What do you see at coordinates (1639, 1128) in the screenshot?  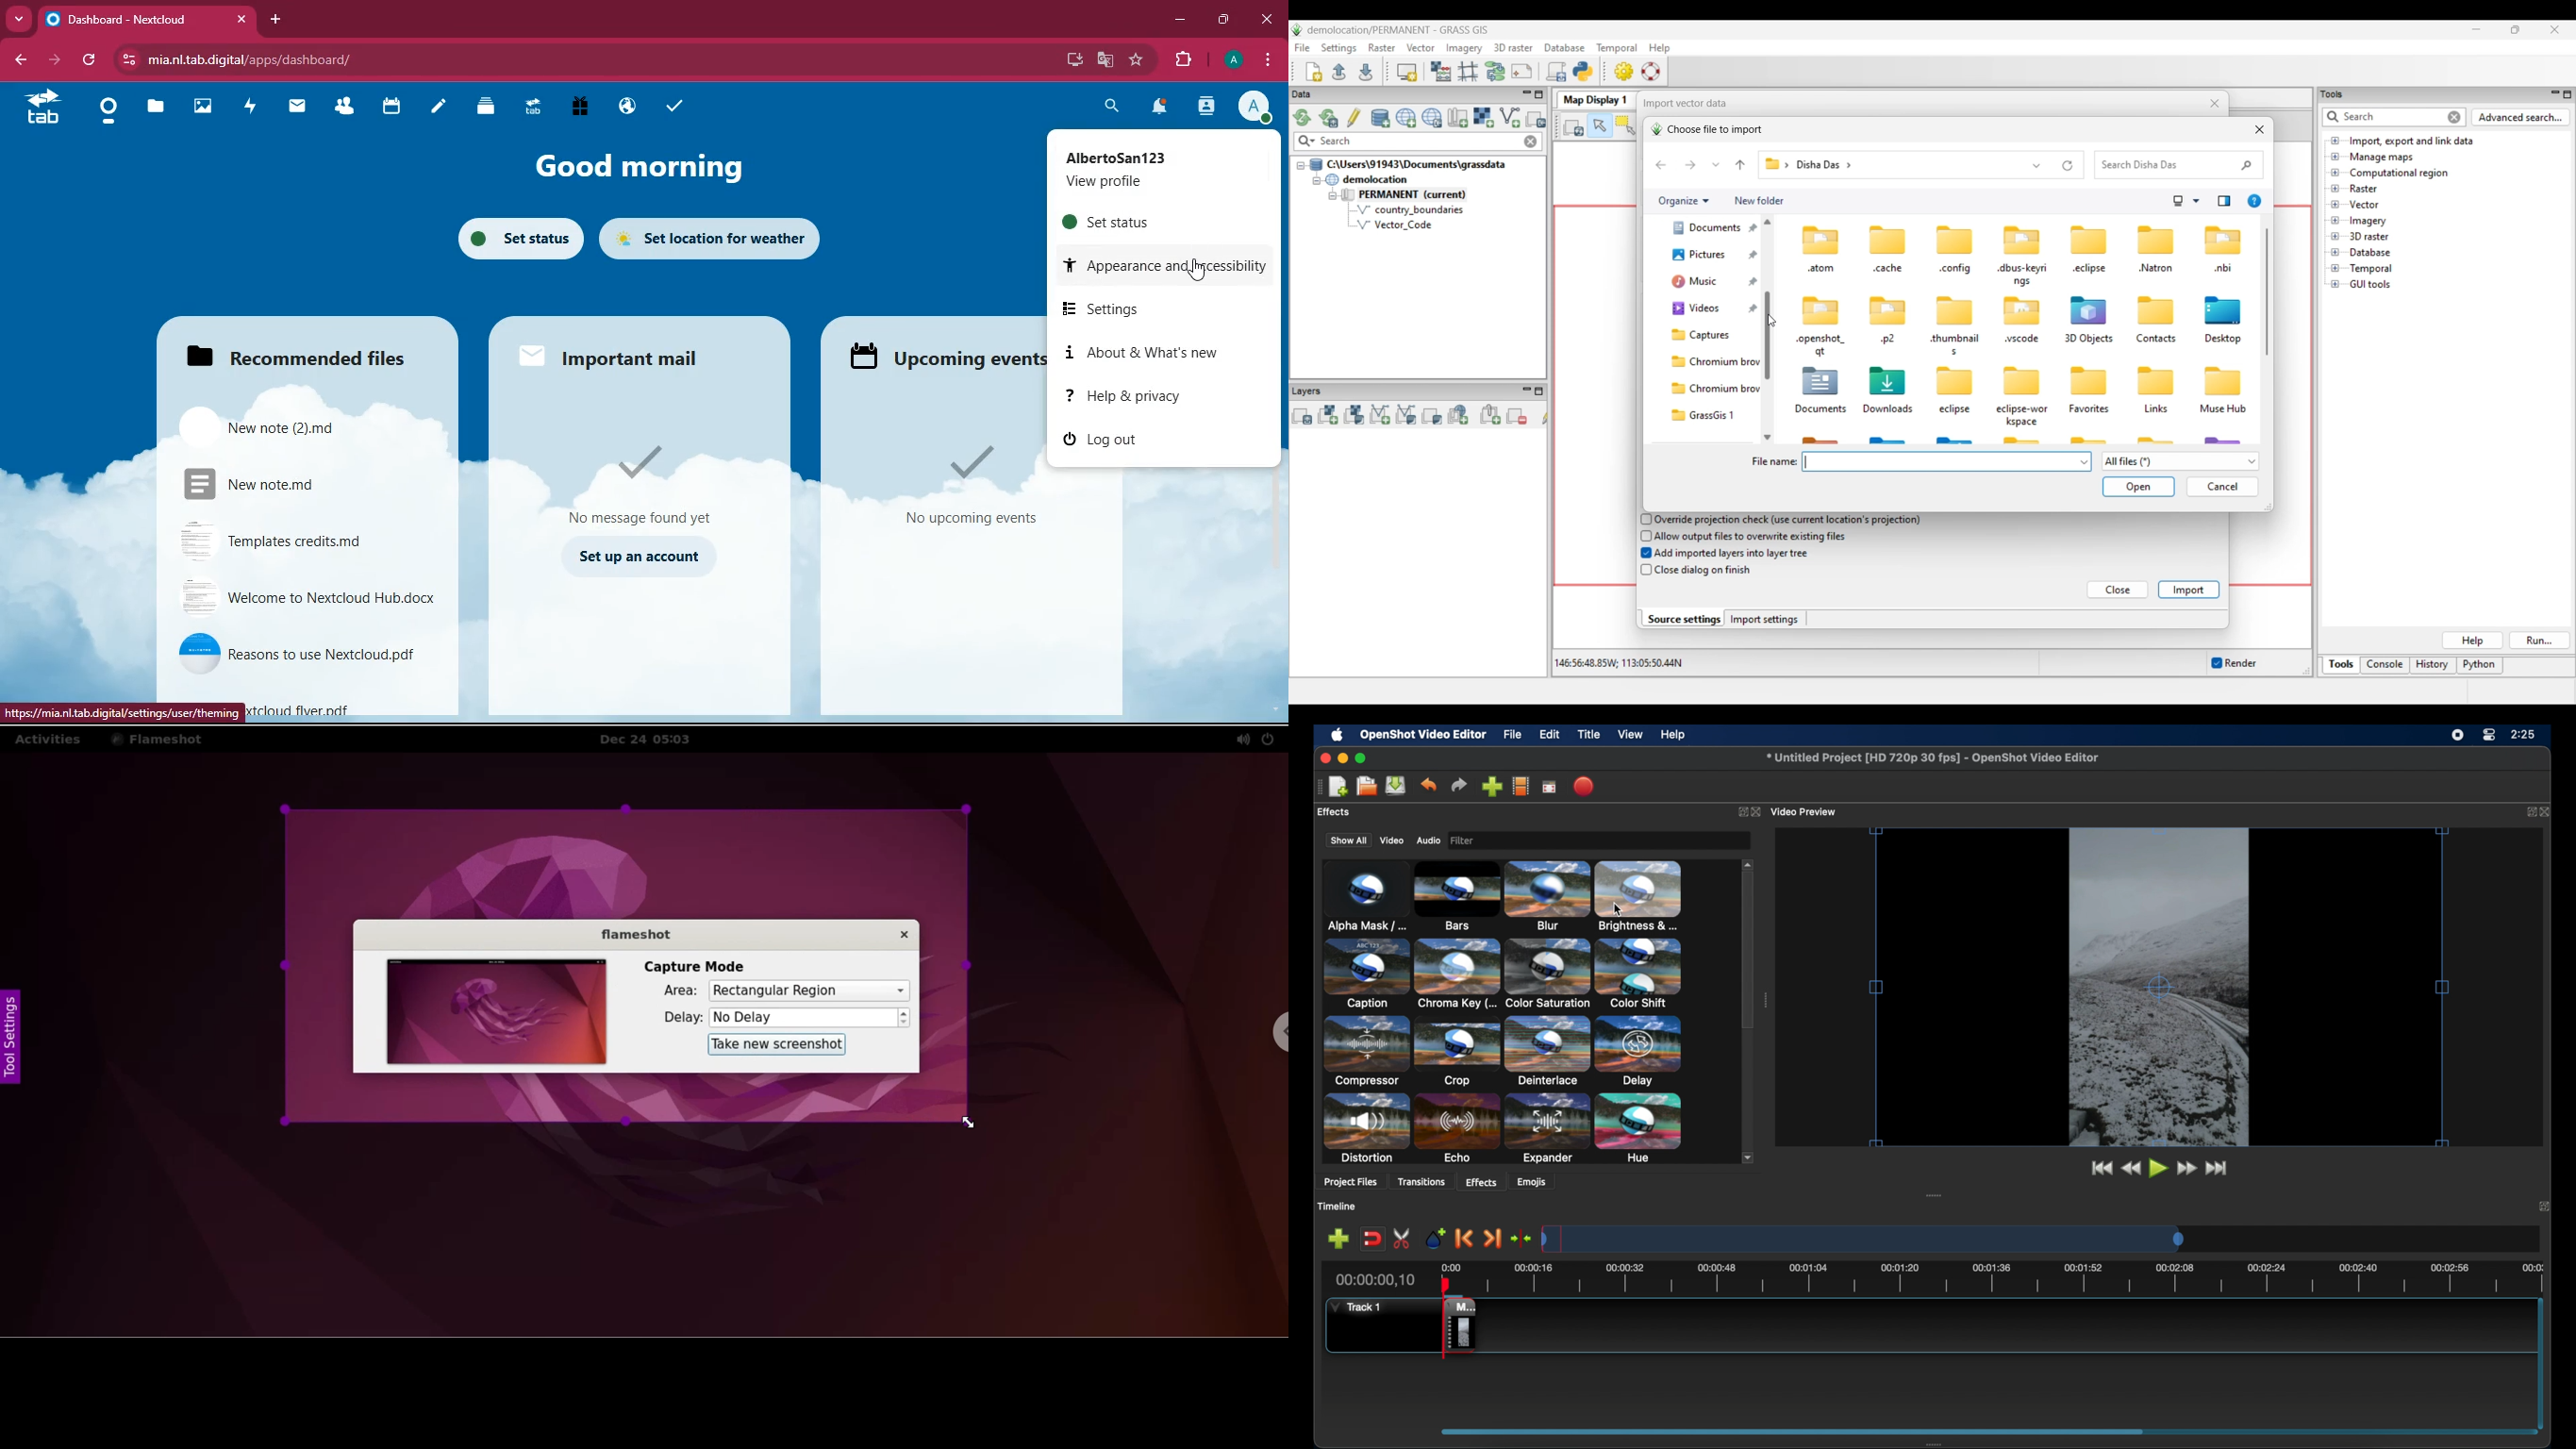 I see `hue` at bounding box center [1639, 1128].